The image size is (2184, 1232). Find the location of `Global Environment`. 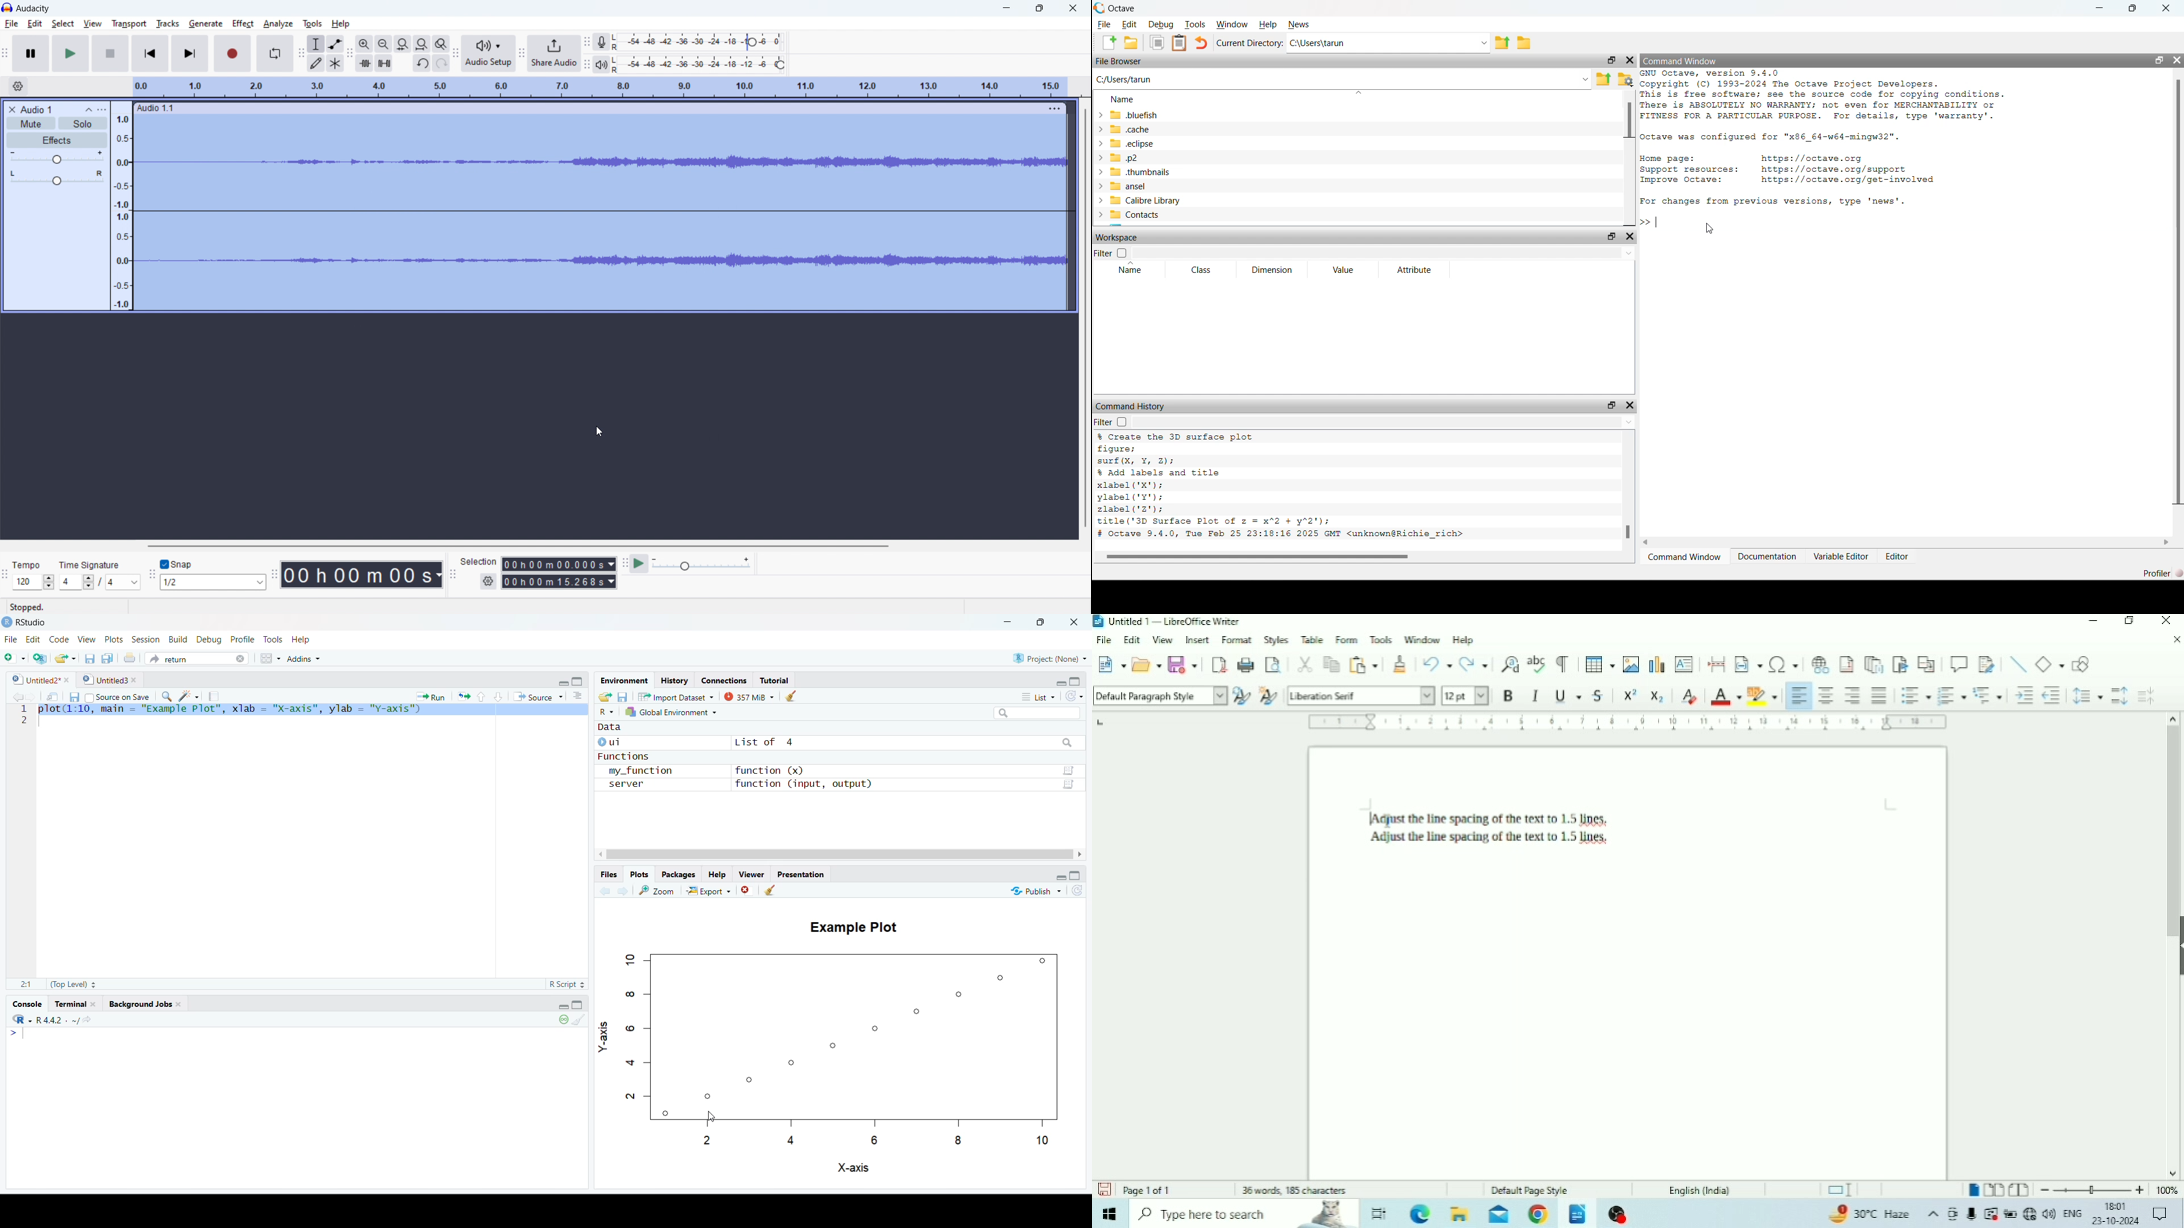

Global Environment is located at coordinates (674, 711).